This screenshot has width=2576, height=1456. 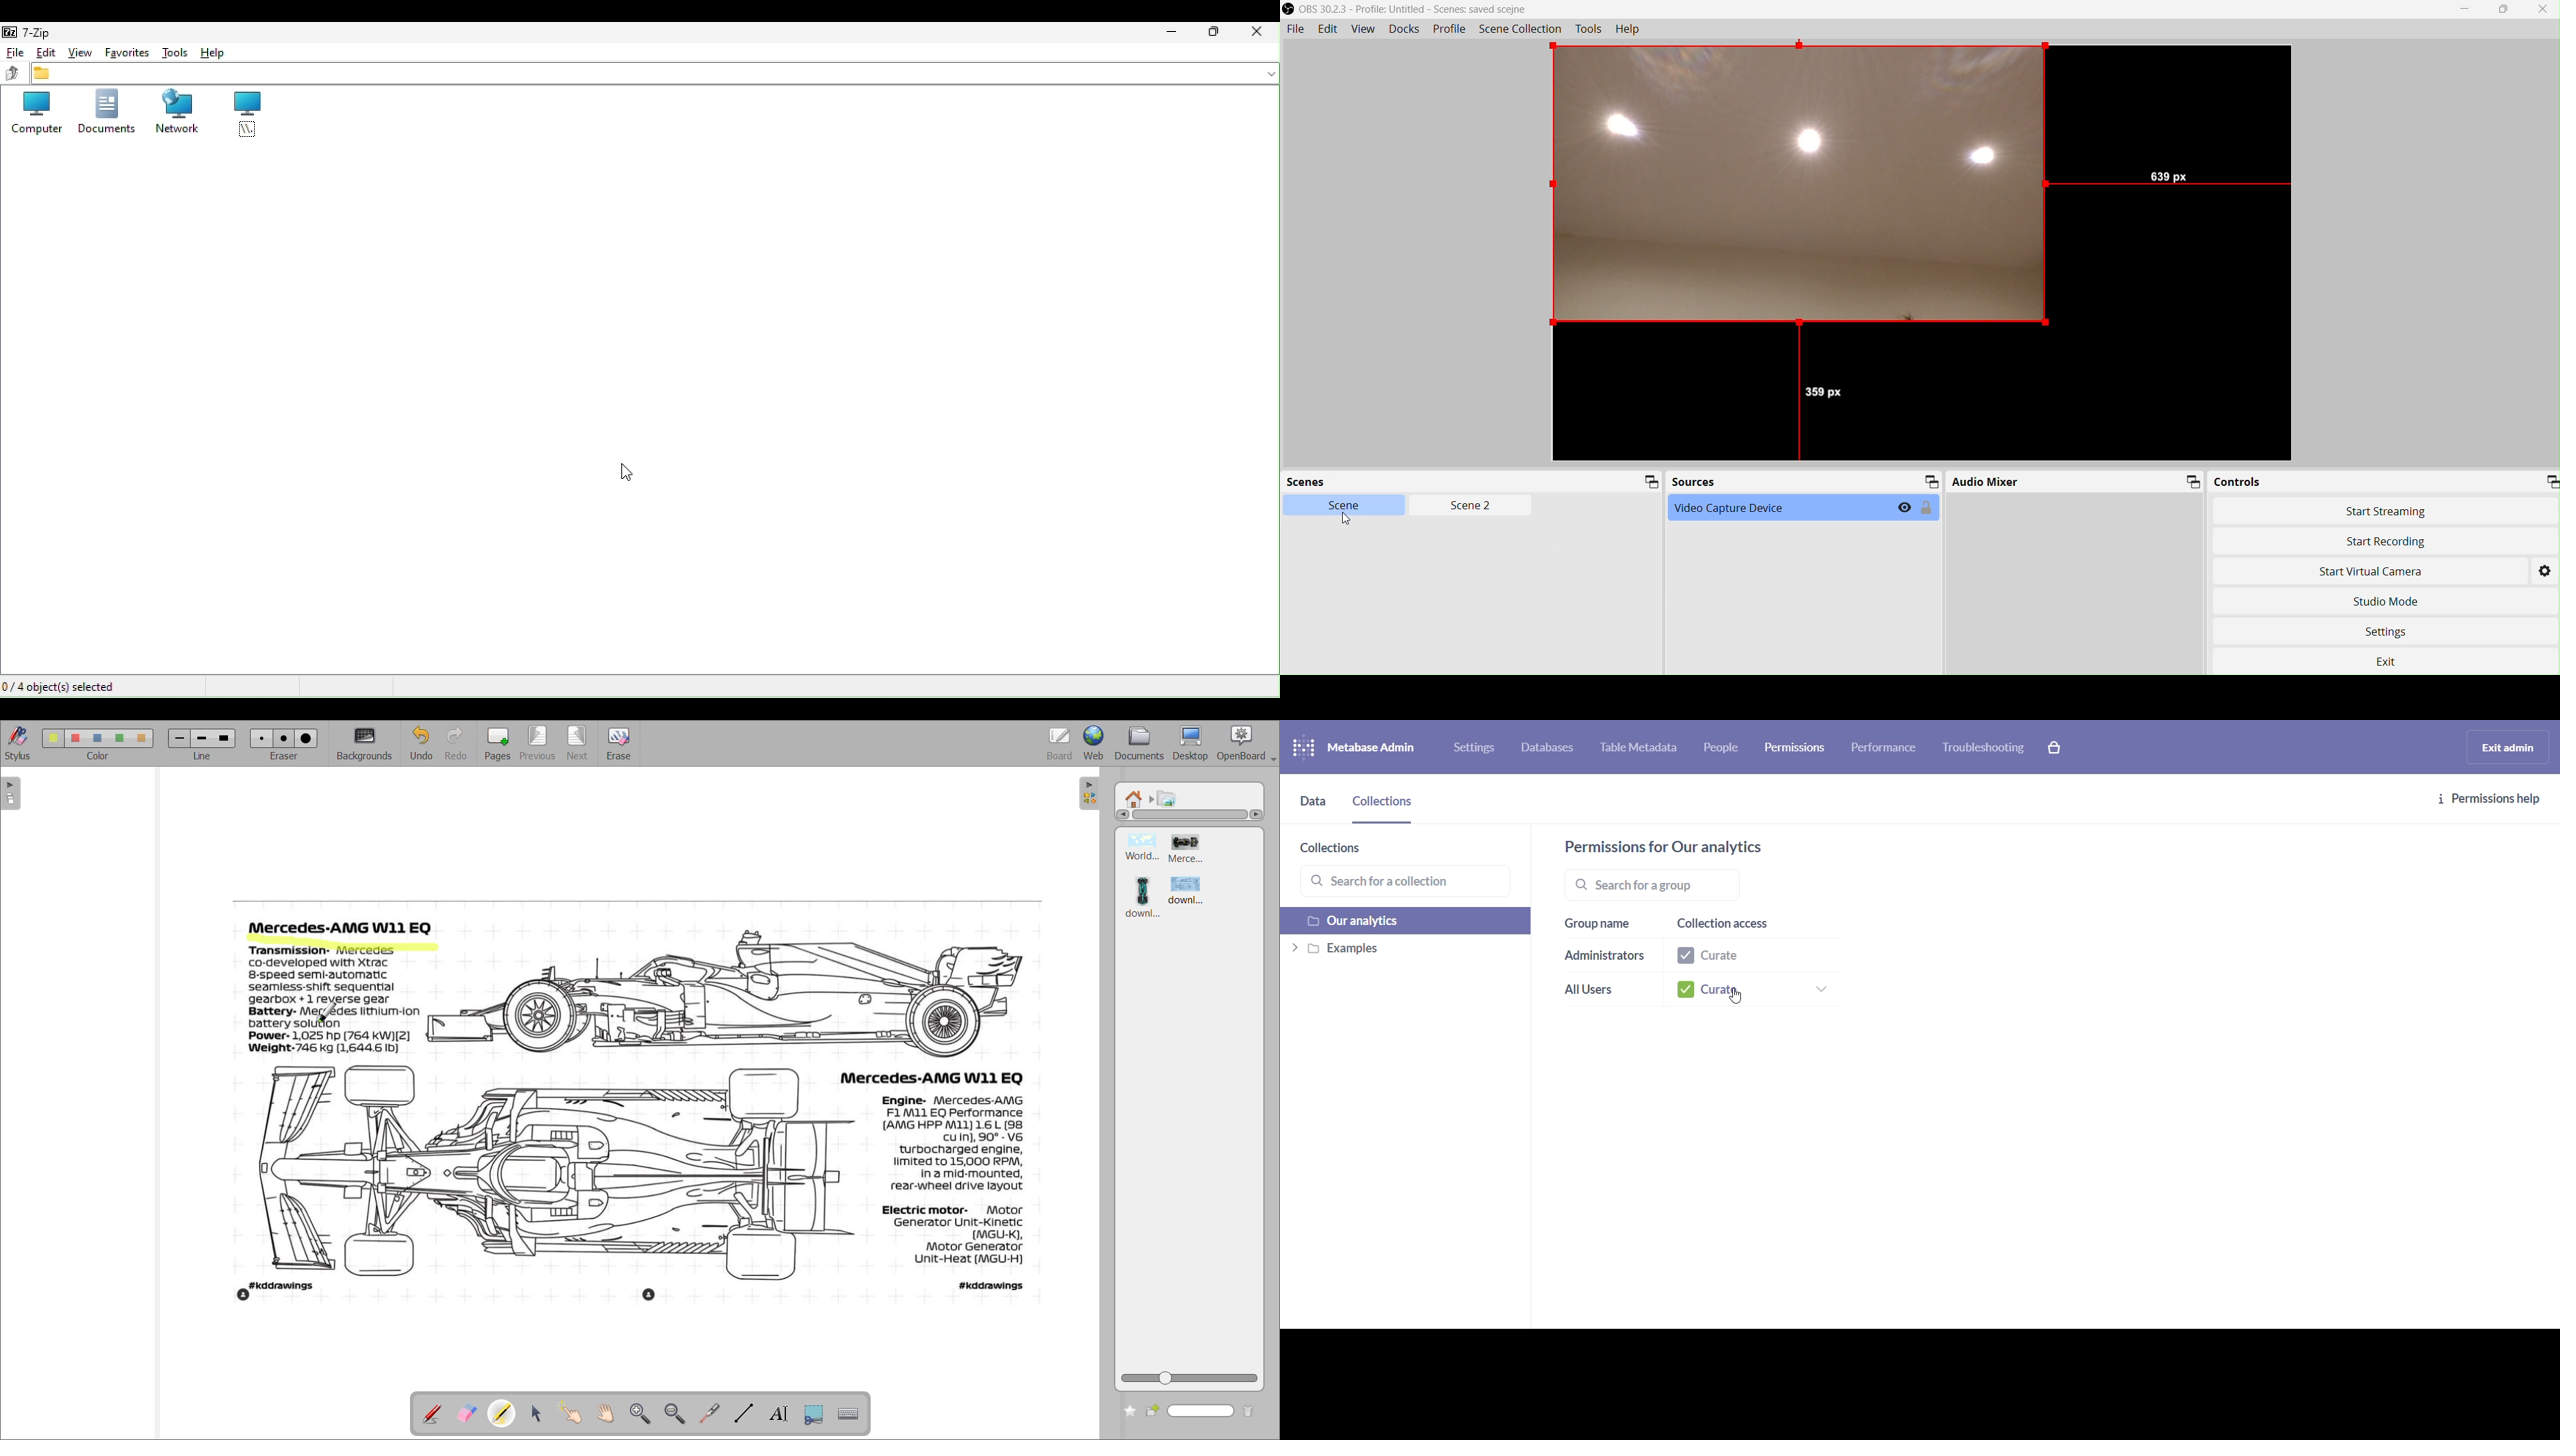 I want to click on Sources, so click(x=1806, y=483).